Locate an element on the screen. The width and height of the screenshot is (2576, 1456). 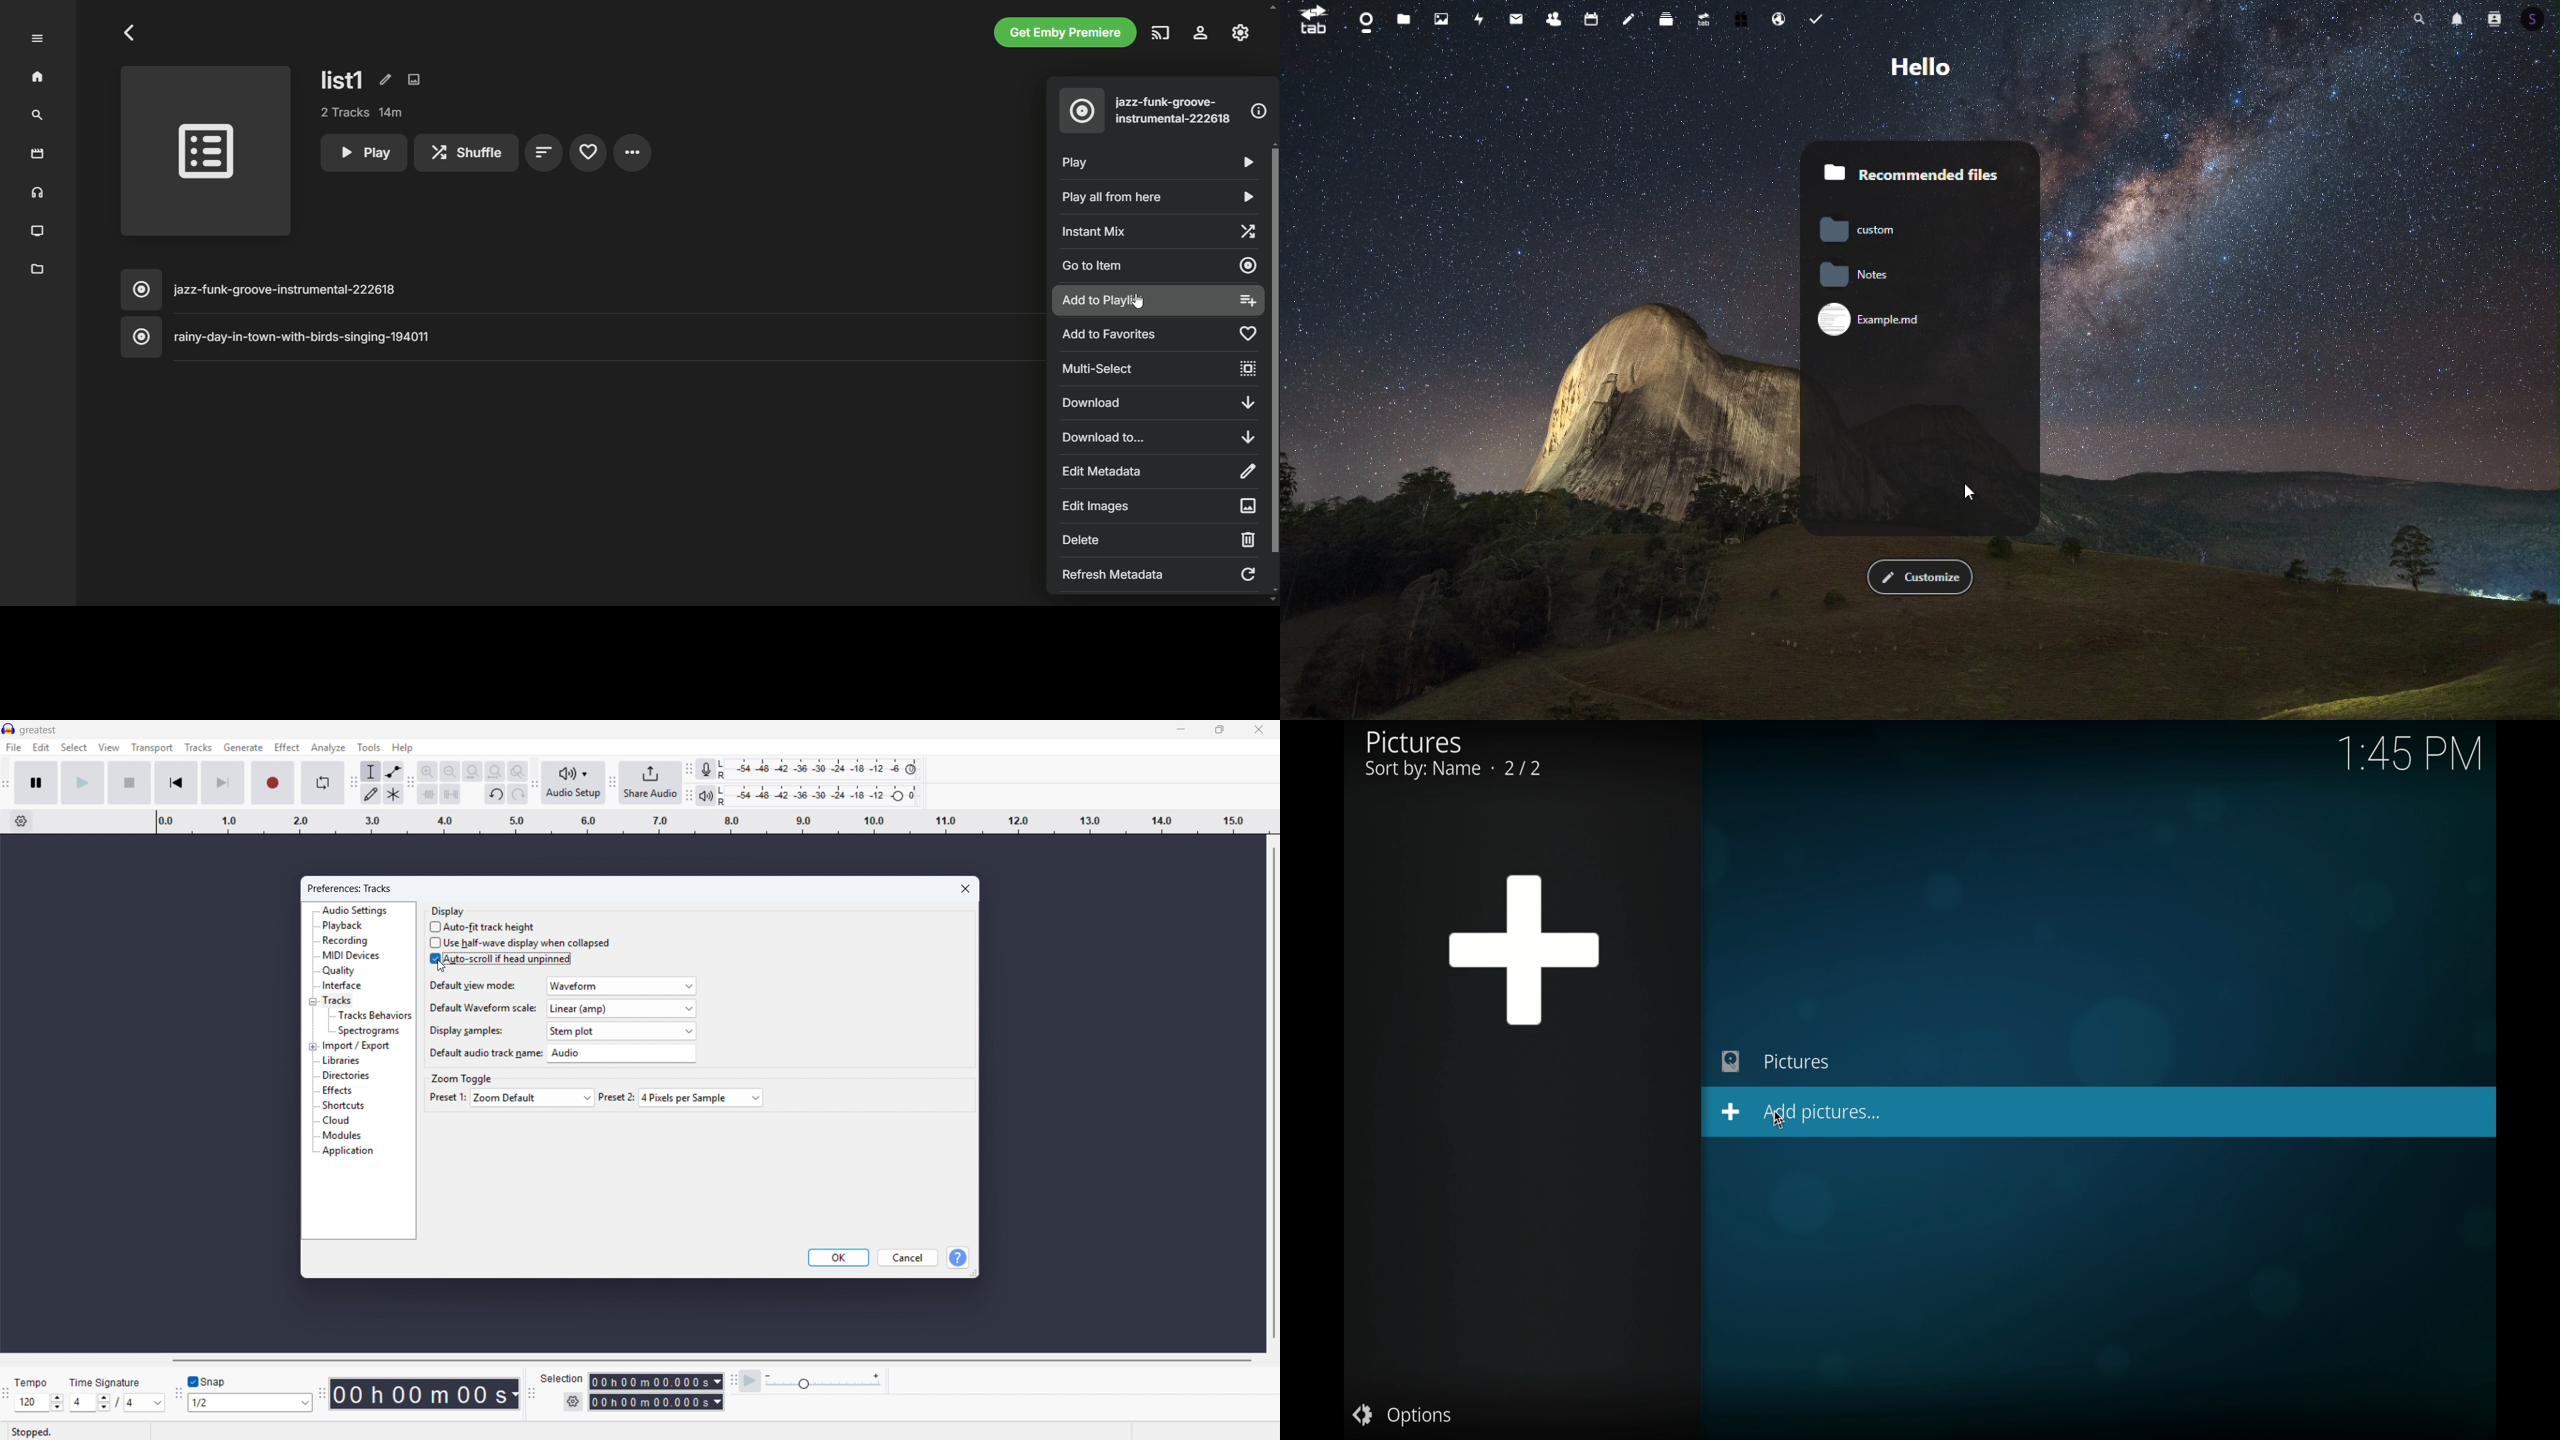
upgrade is located at coordinates (1703, 21).